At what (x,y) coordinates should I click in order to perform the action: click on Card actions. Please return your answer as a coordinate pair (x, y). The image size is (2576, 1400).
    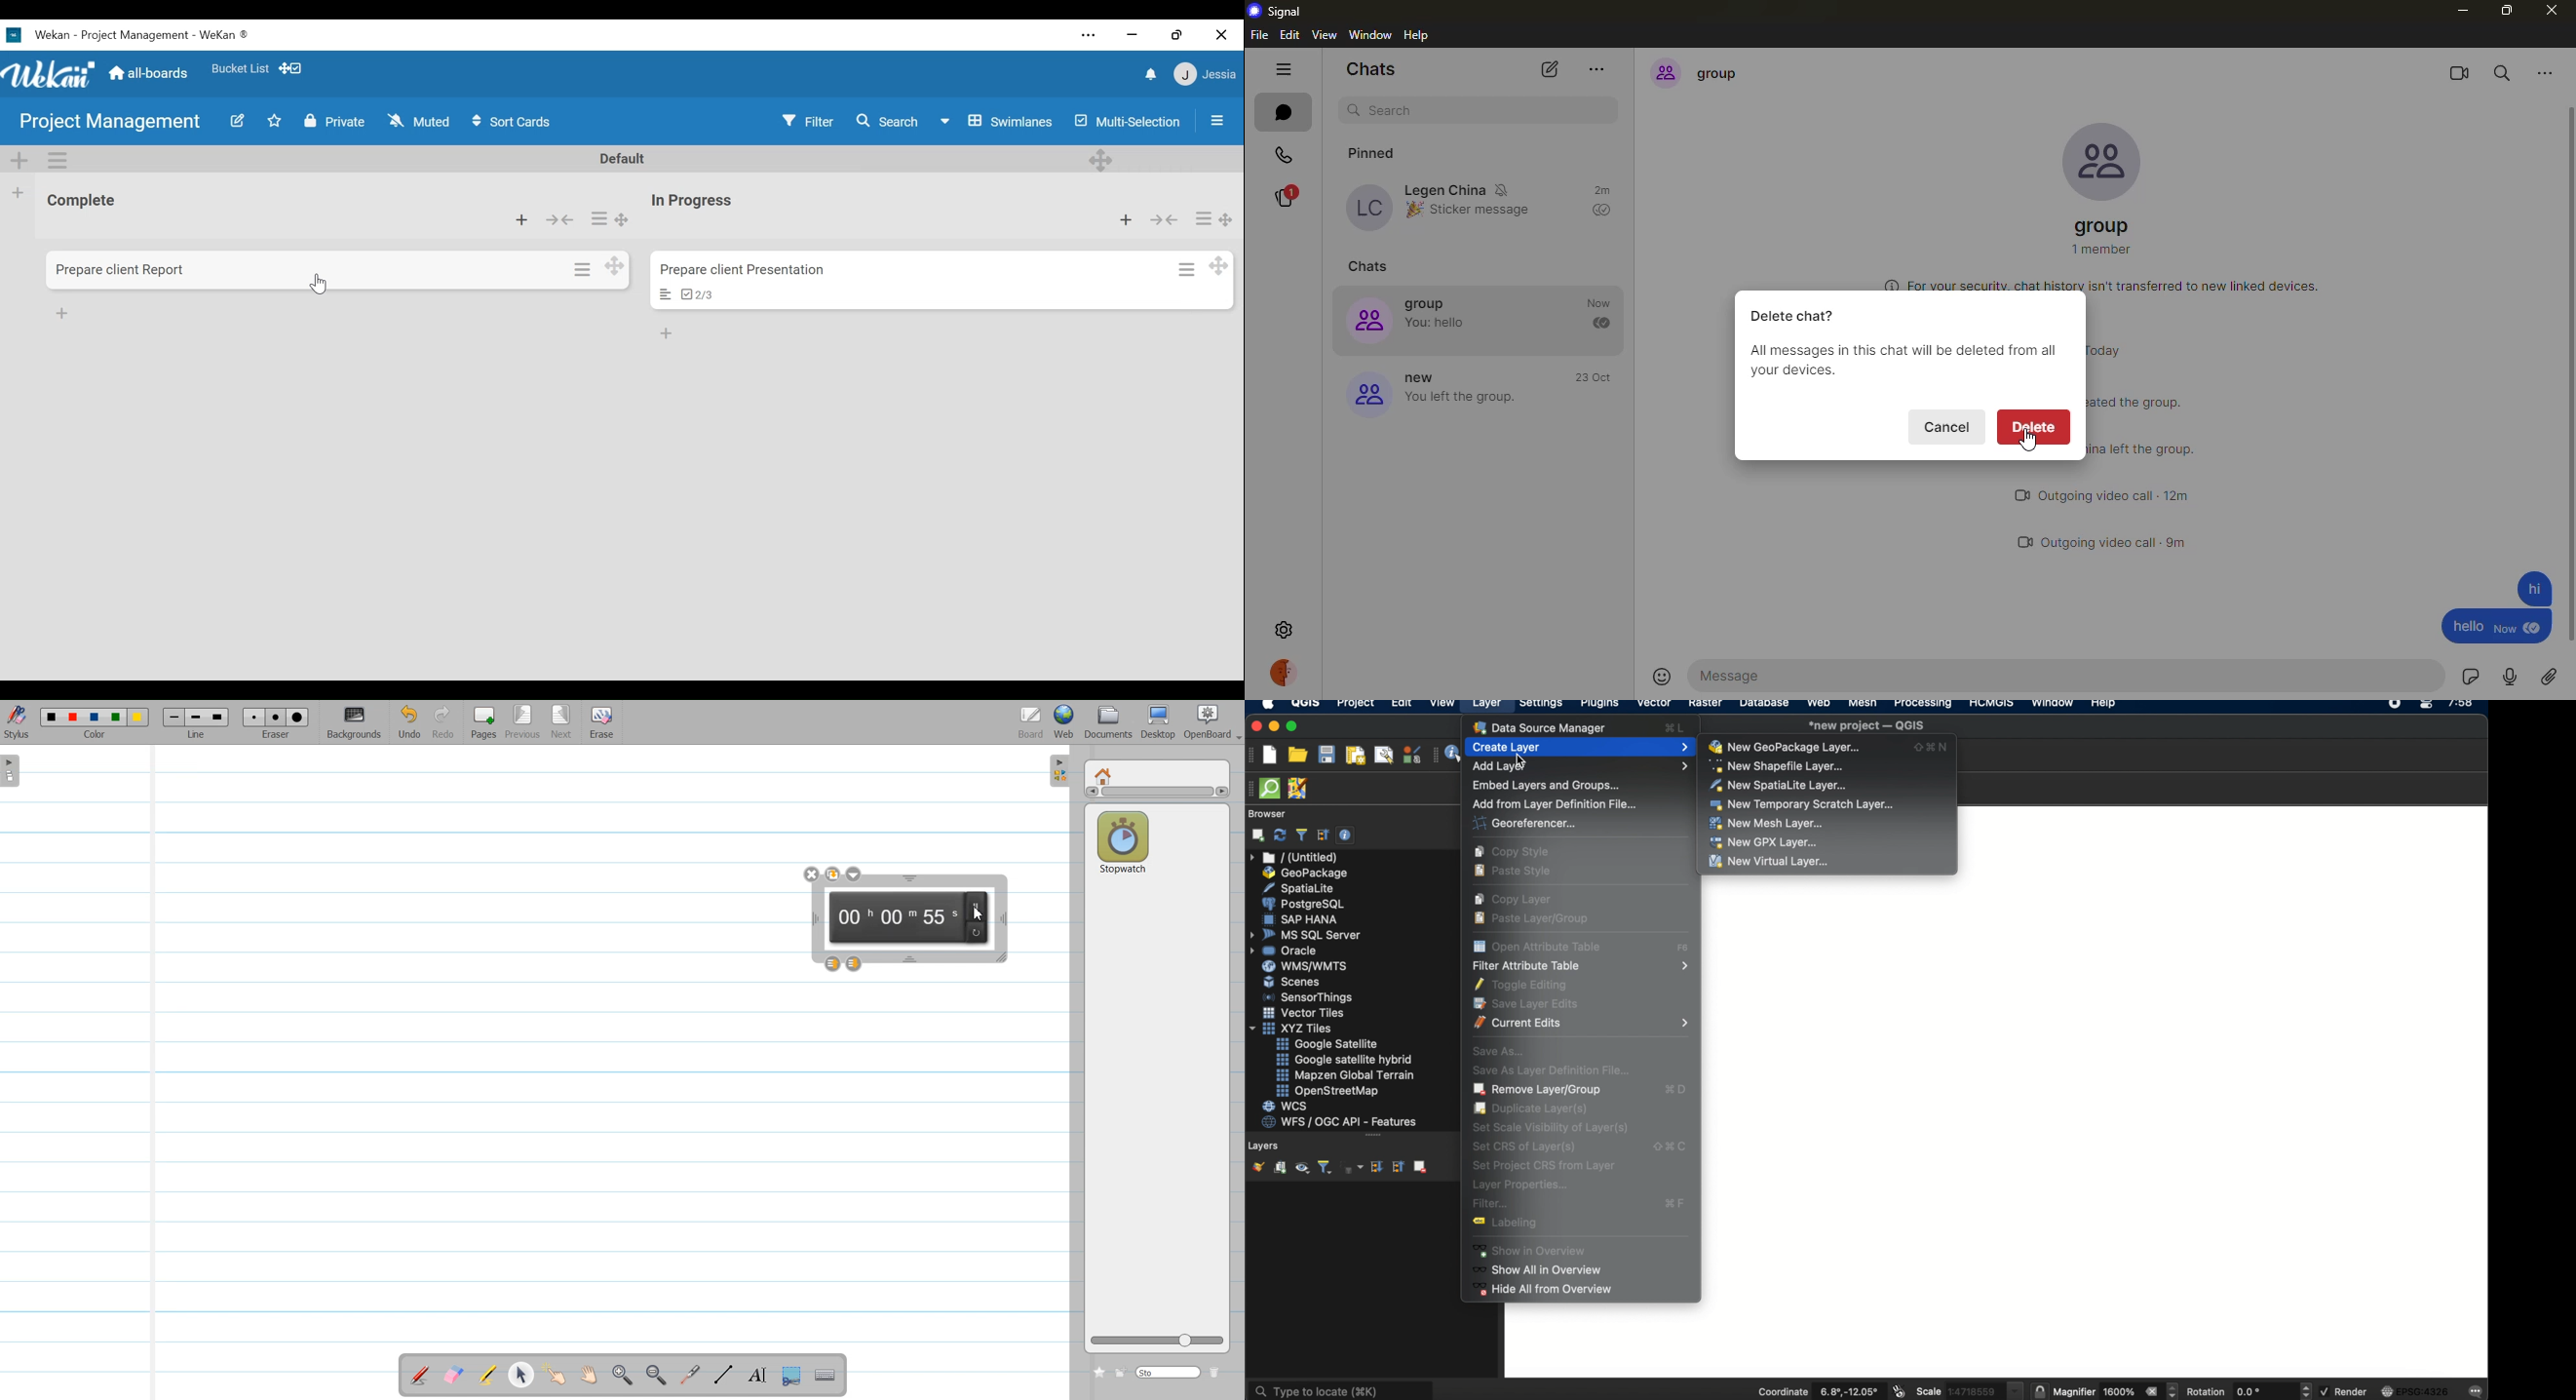
    Looking at the image, I should click on (1188, 269).